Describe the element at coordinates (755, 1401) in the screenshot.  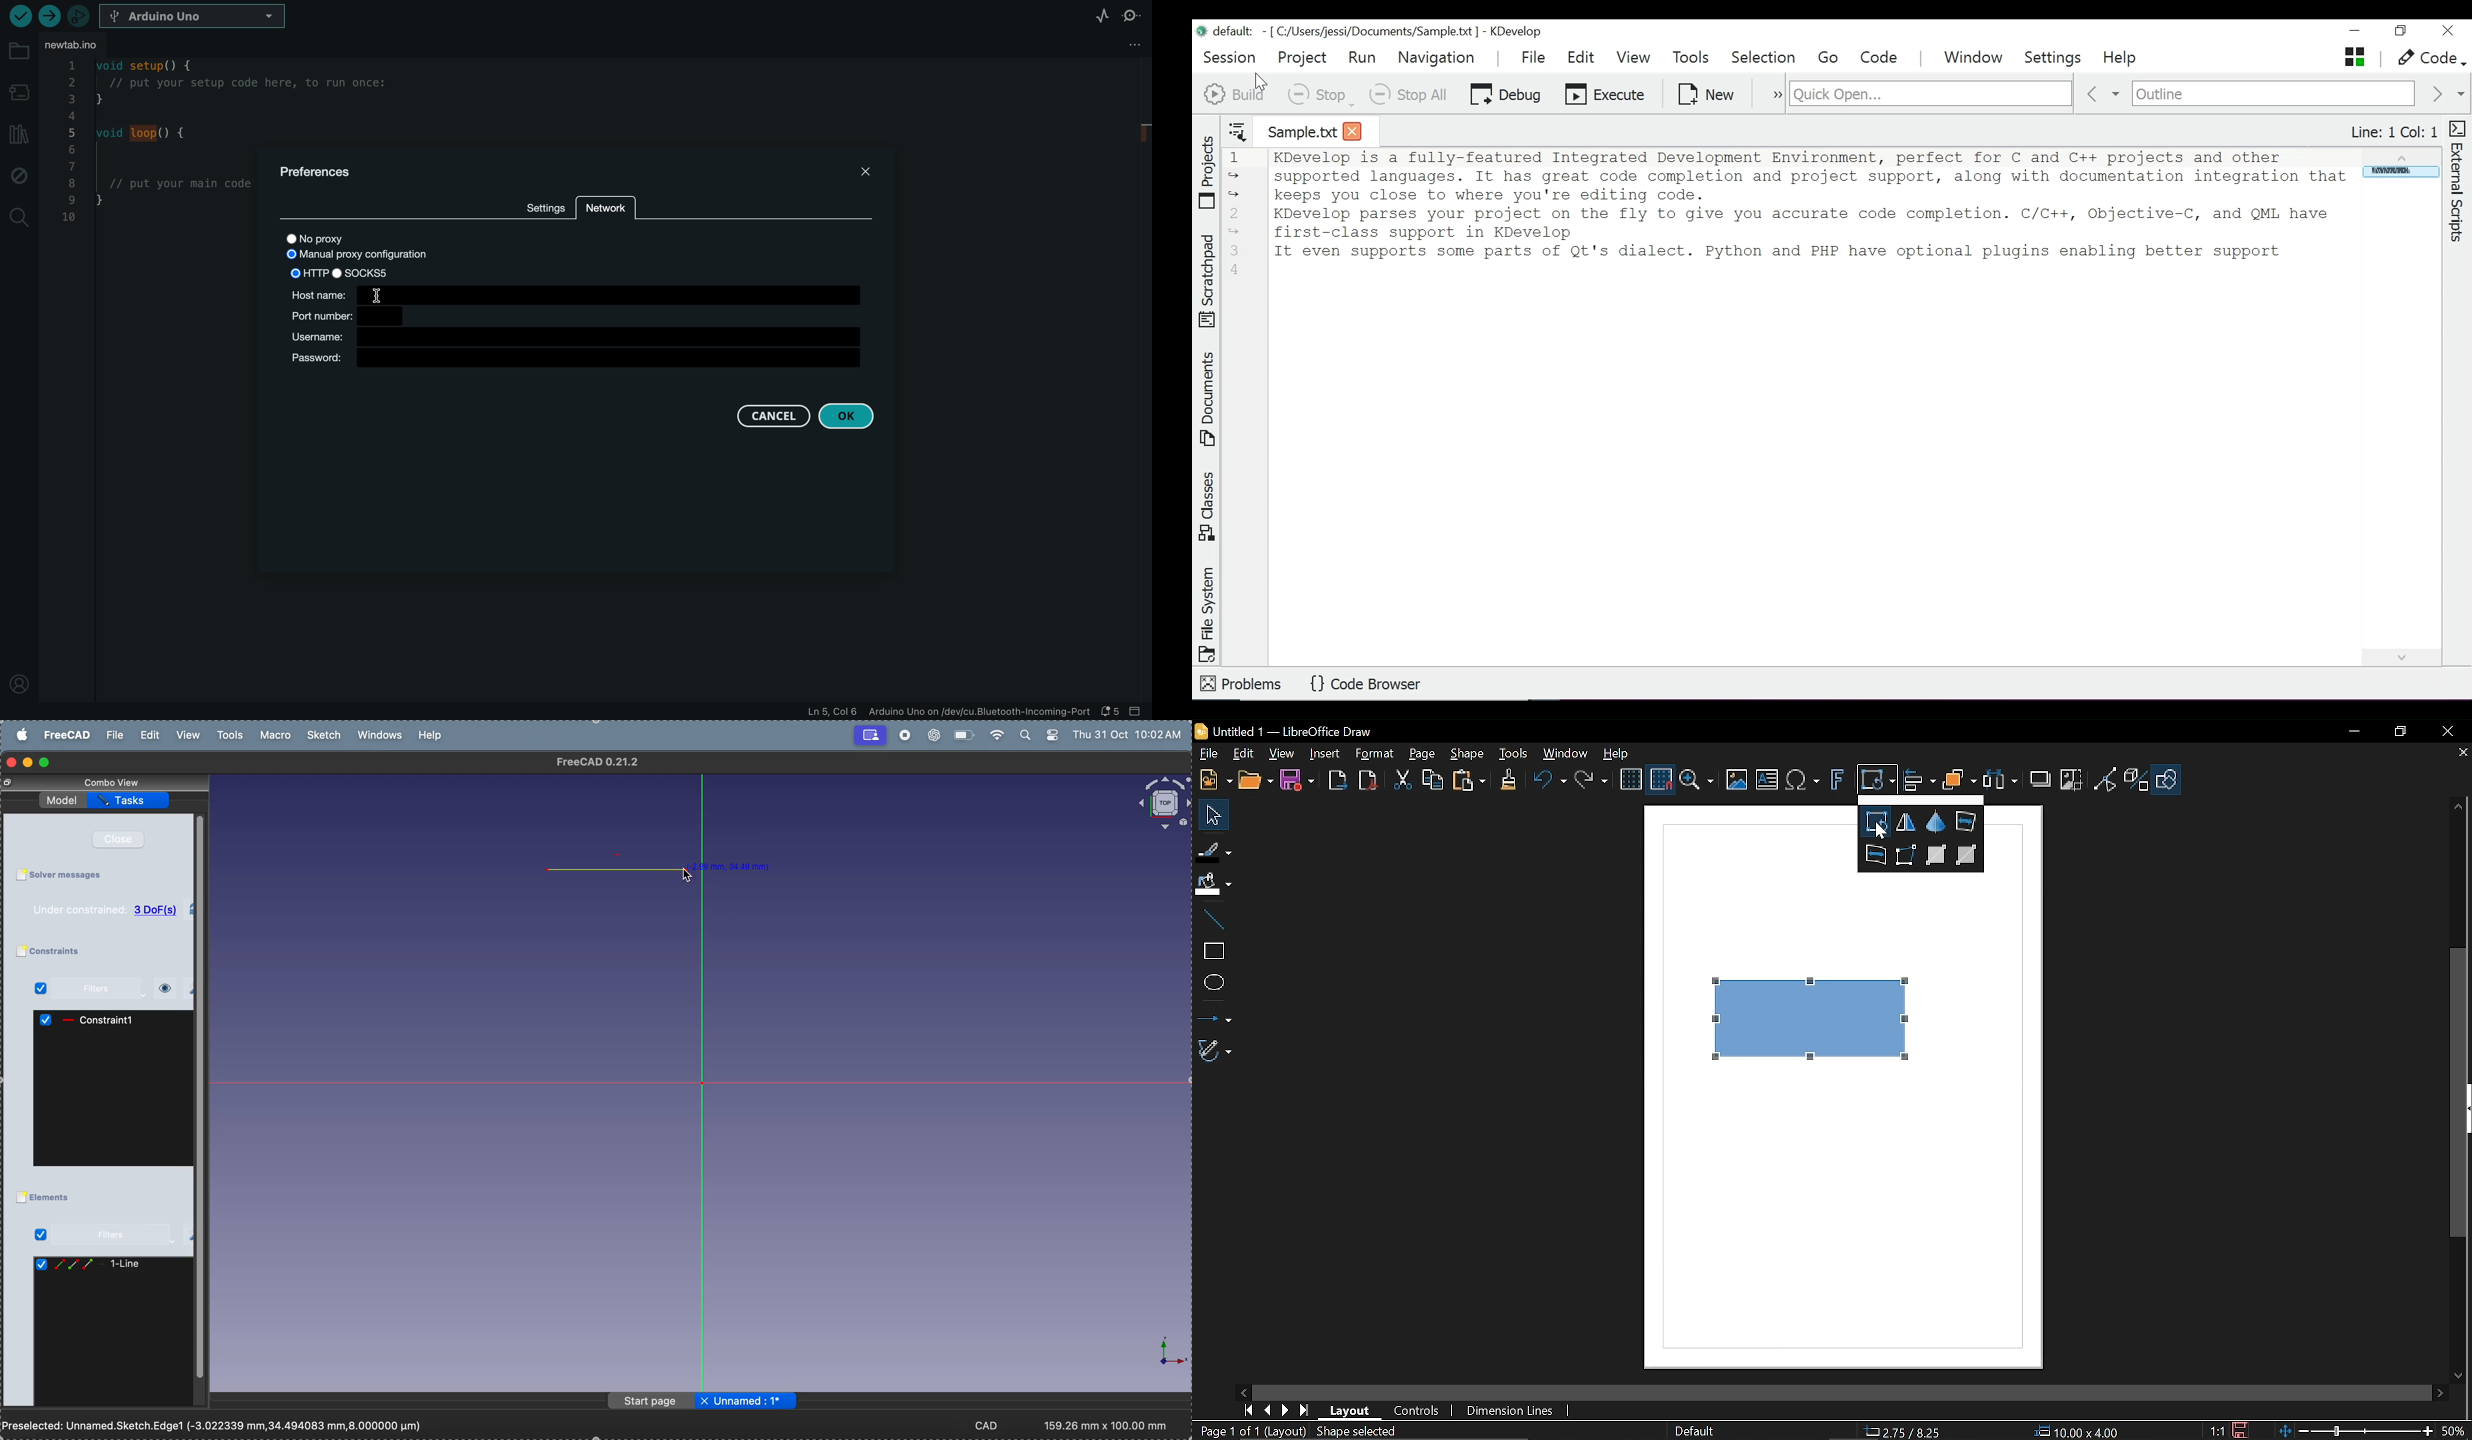
I see `Unnamed: 1` at that location.